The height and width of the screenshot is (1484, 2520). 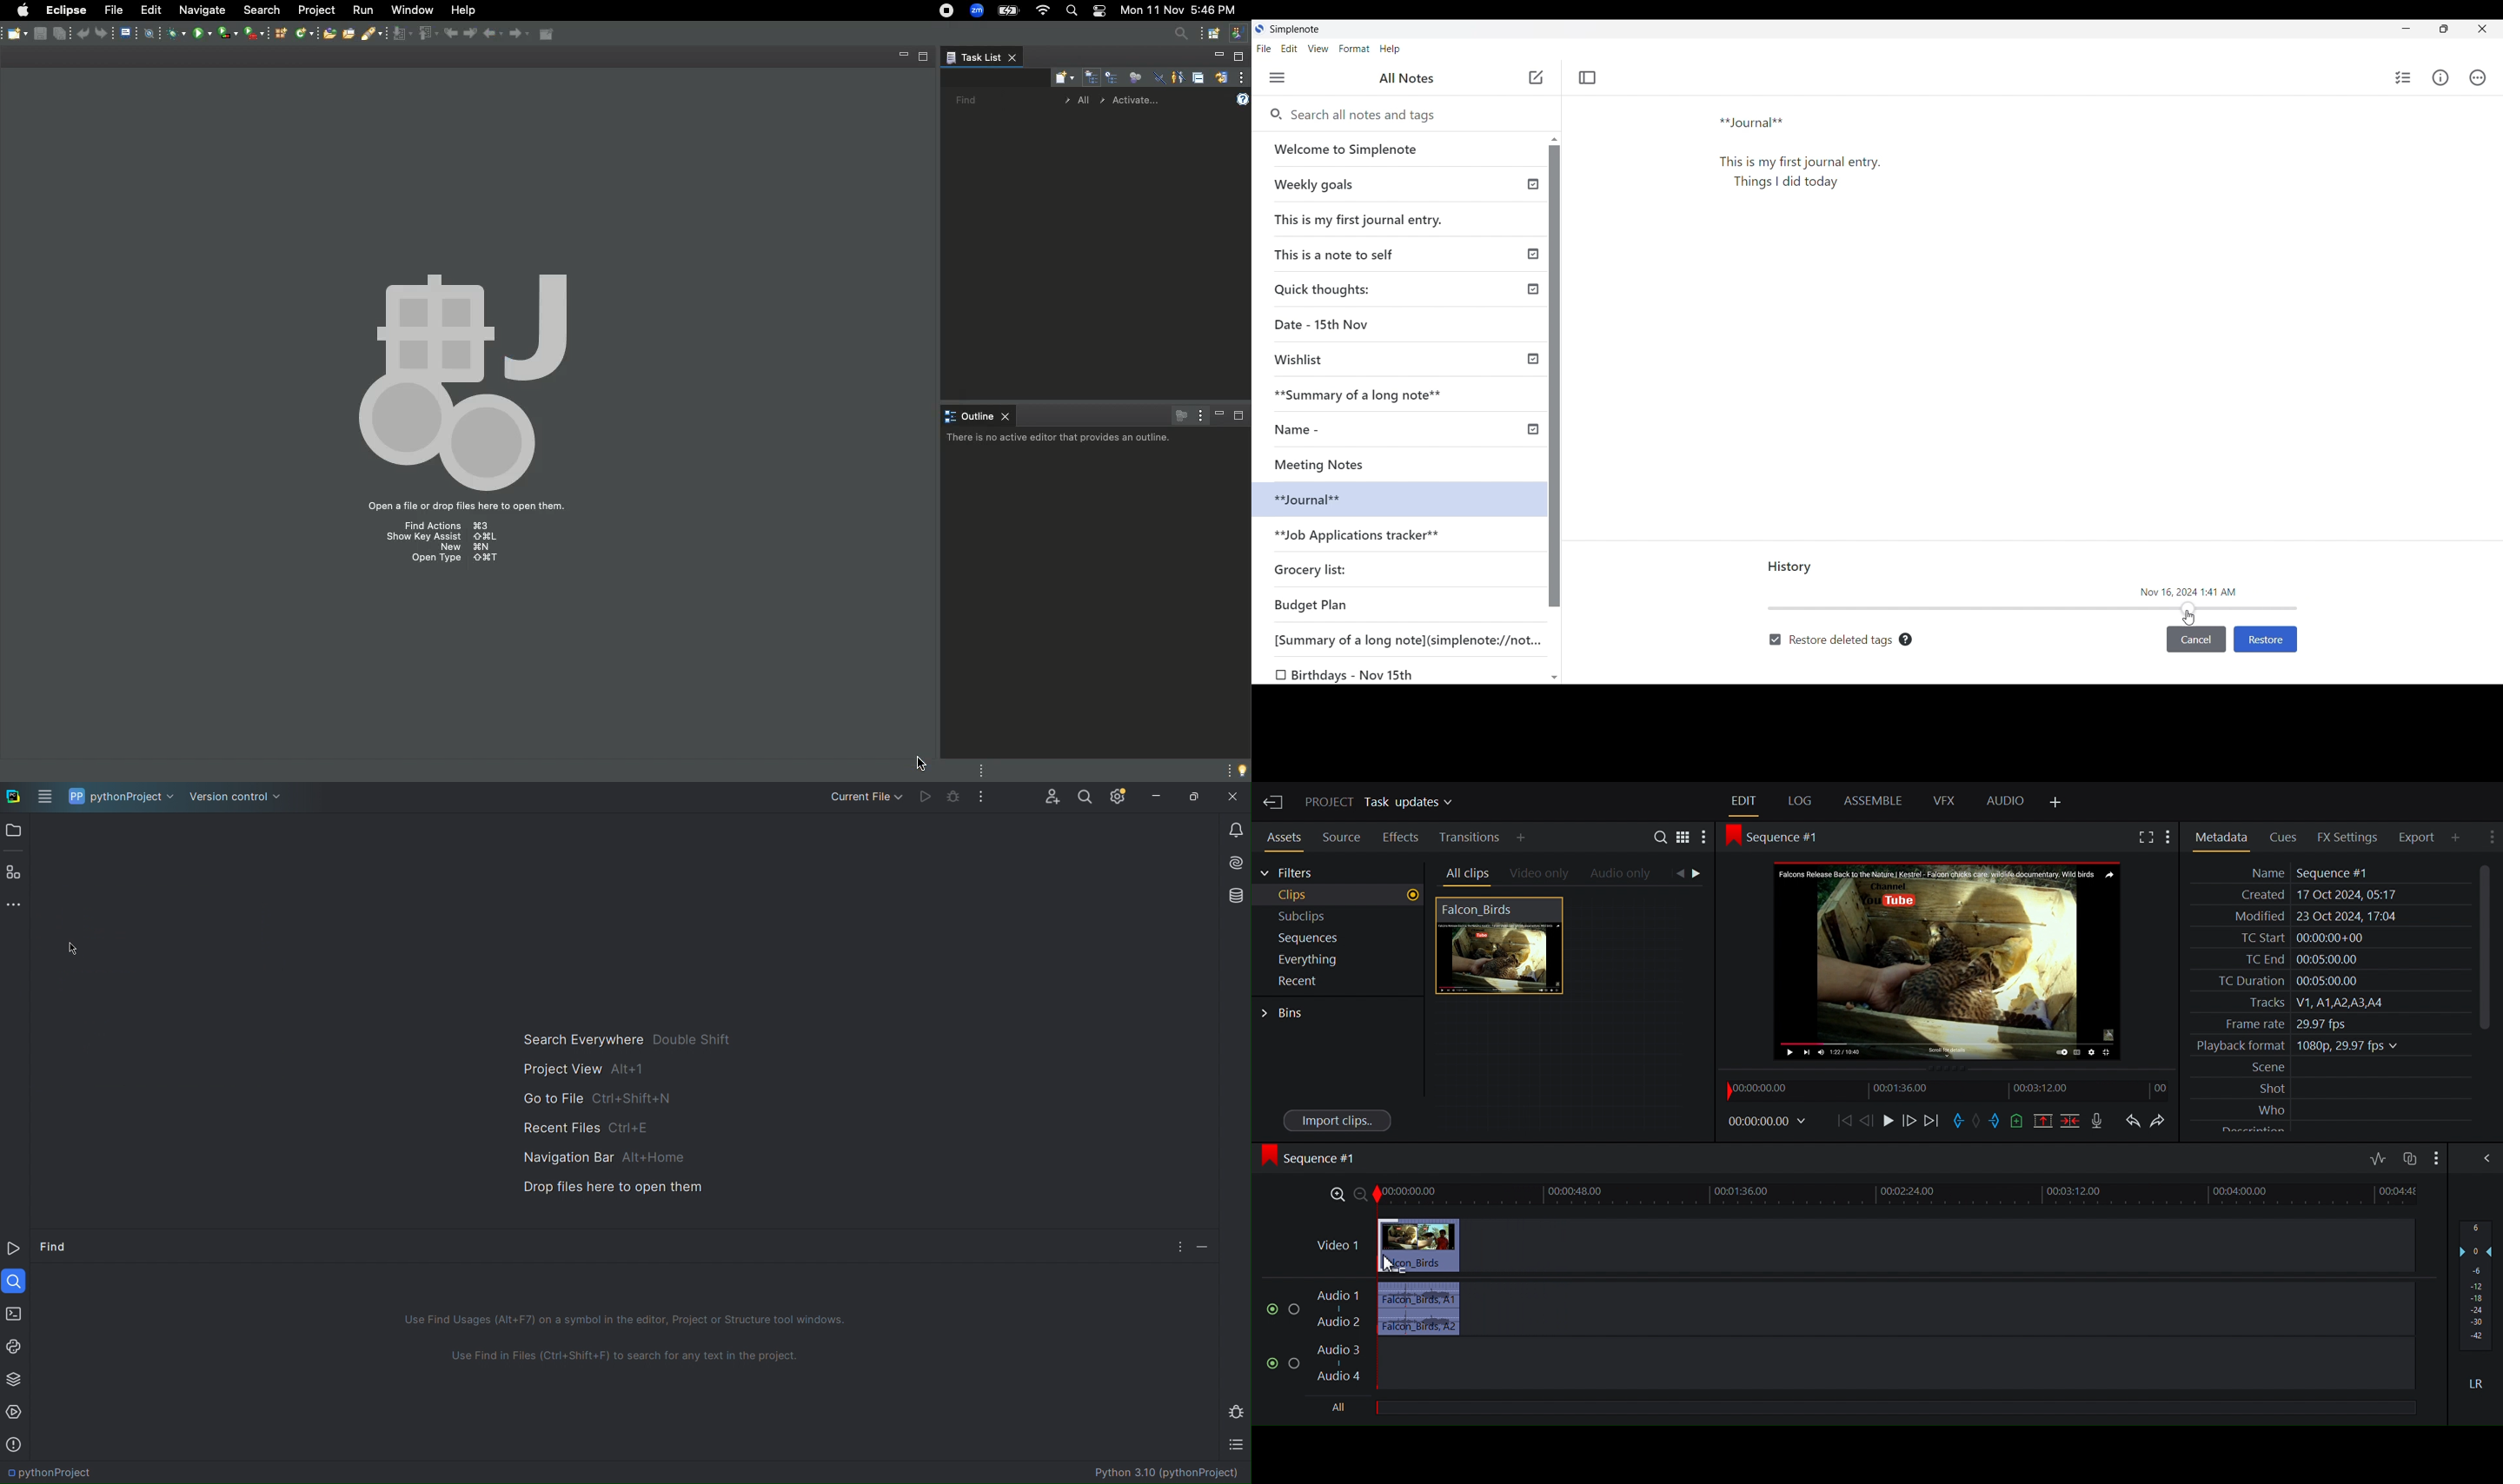 I want to click on View menu, so click(x=1319, y=49).